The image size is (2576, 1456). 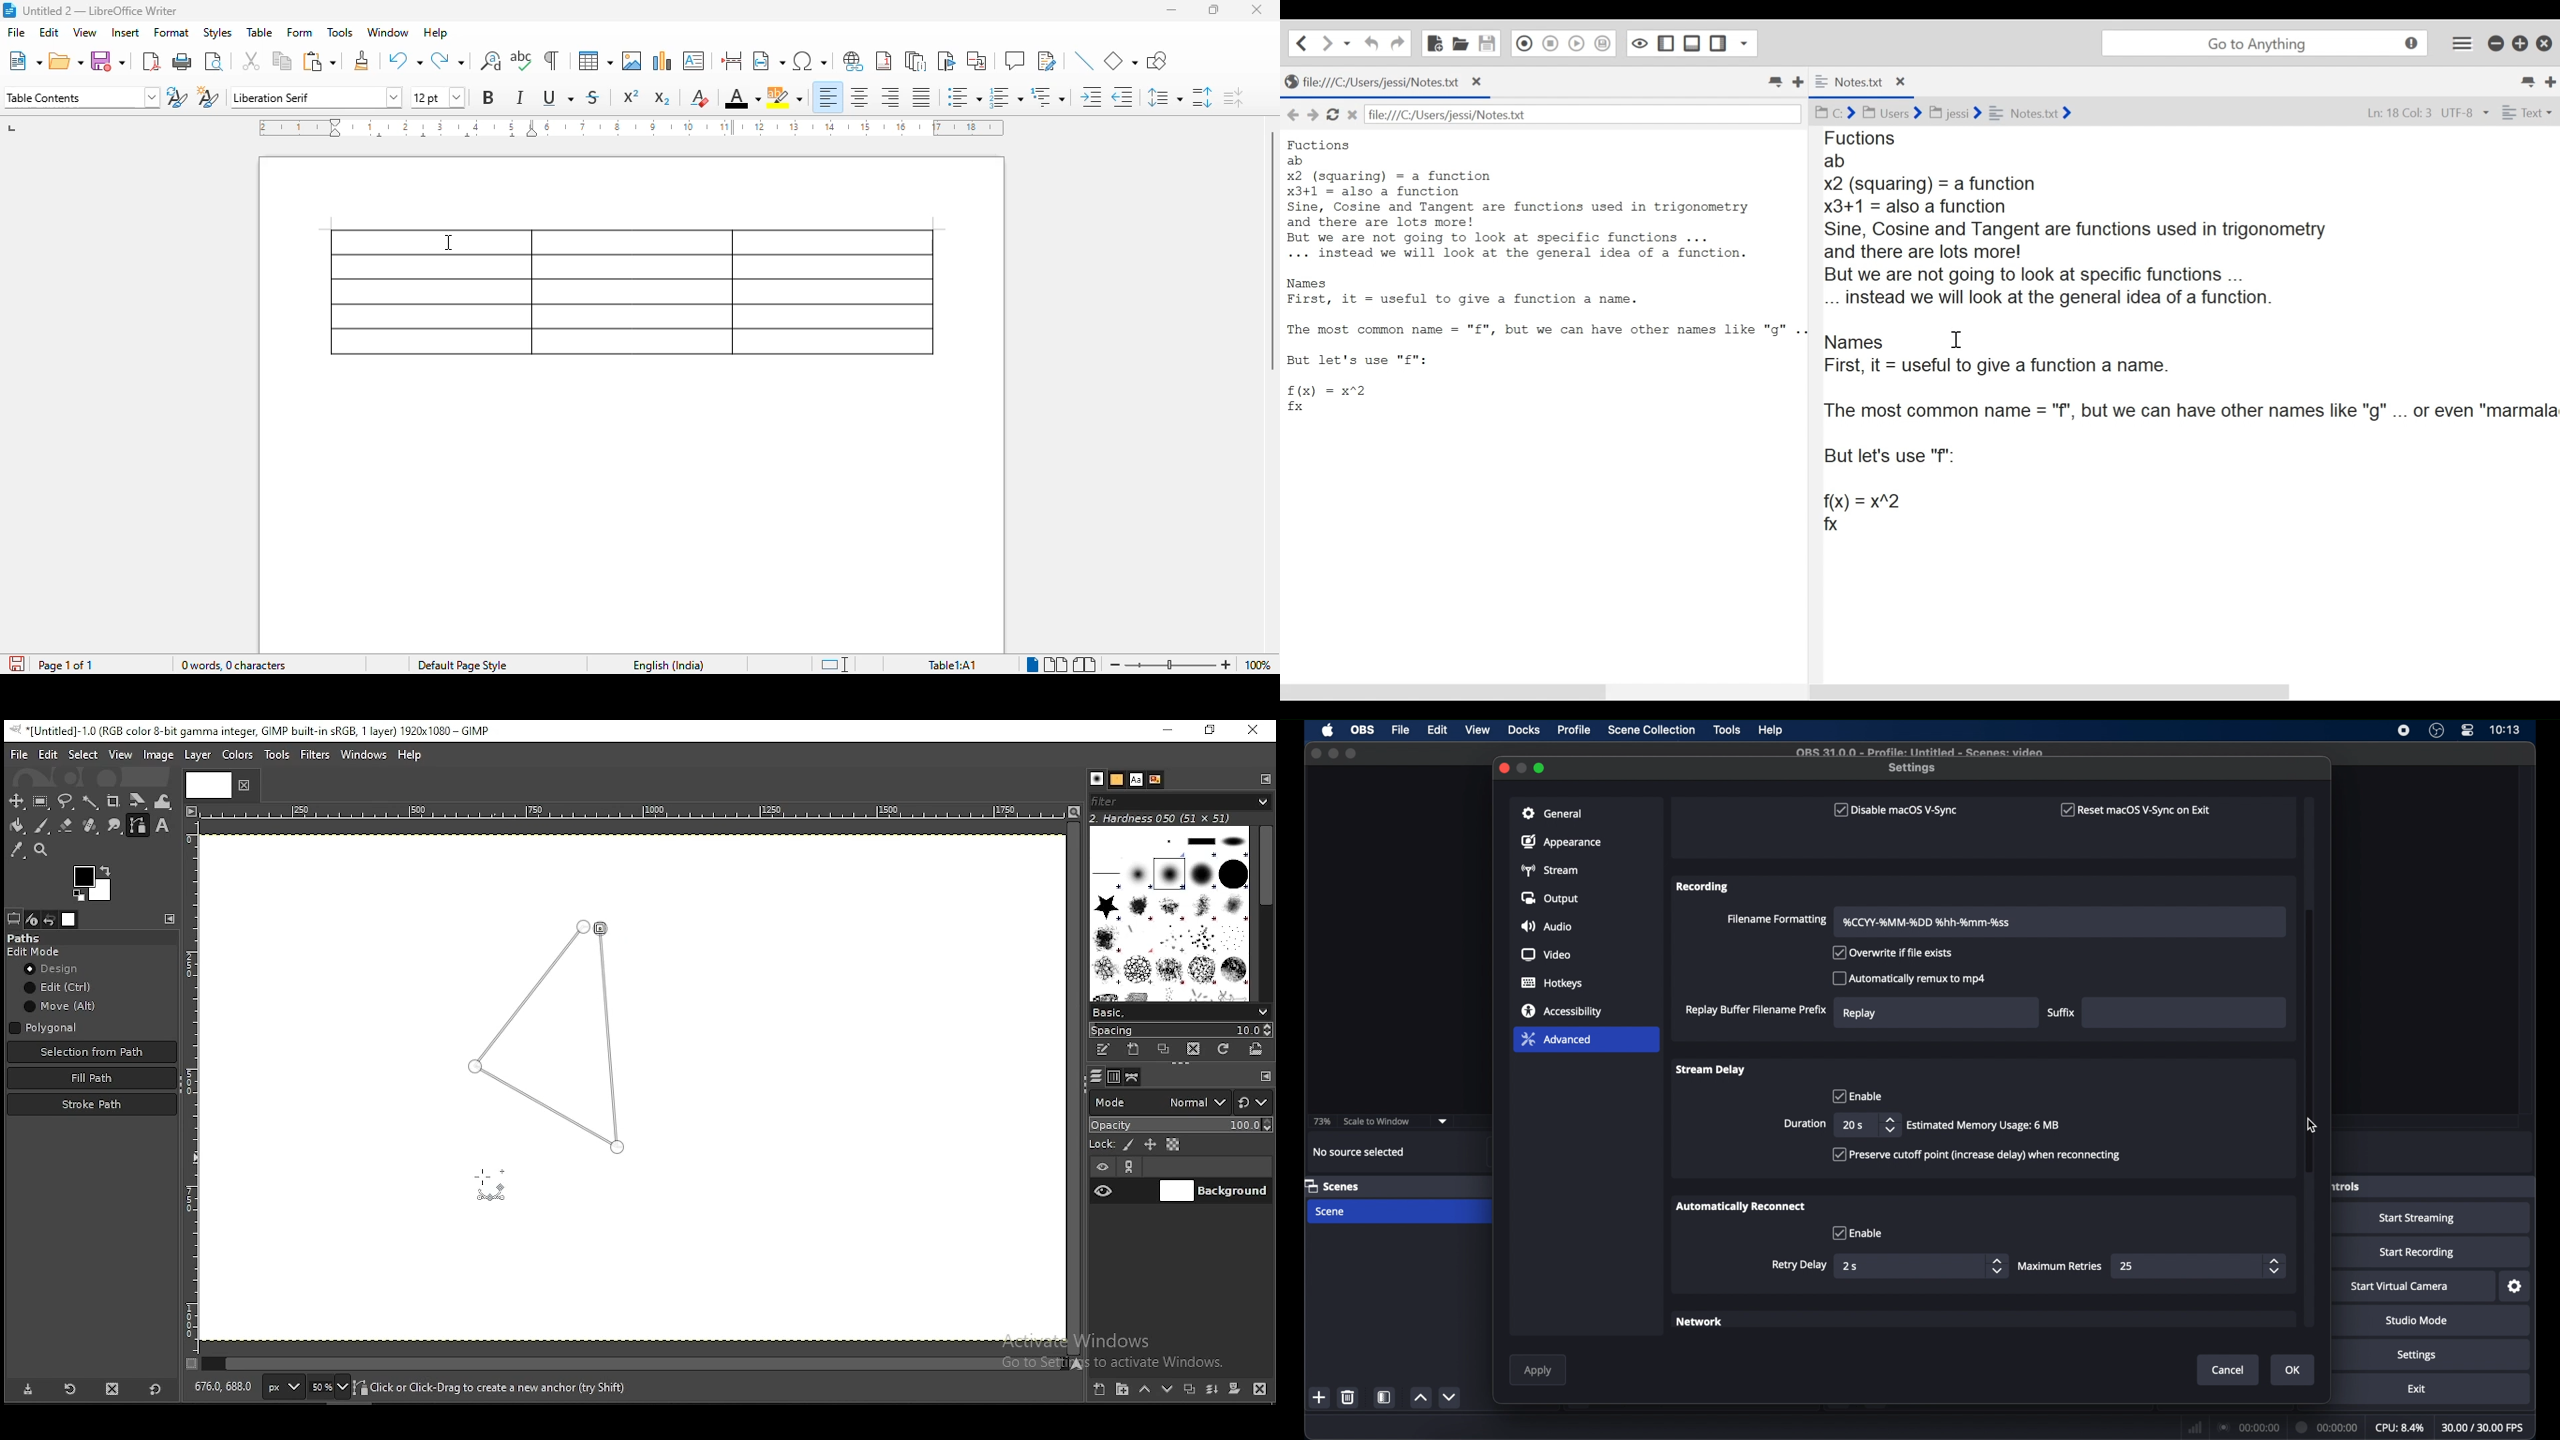 What do you see at coordinates (1537, 1371) in the screenshot?
I see `apply ` at bounding box center [1537, 1371].